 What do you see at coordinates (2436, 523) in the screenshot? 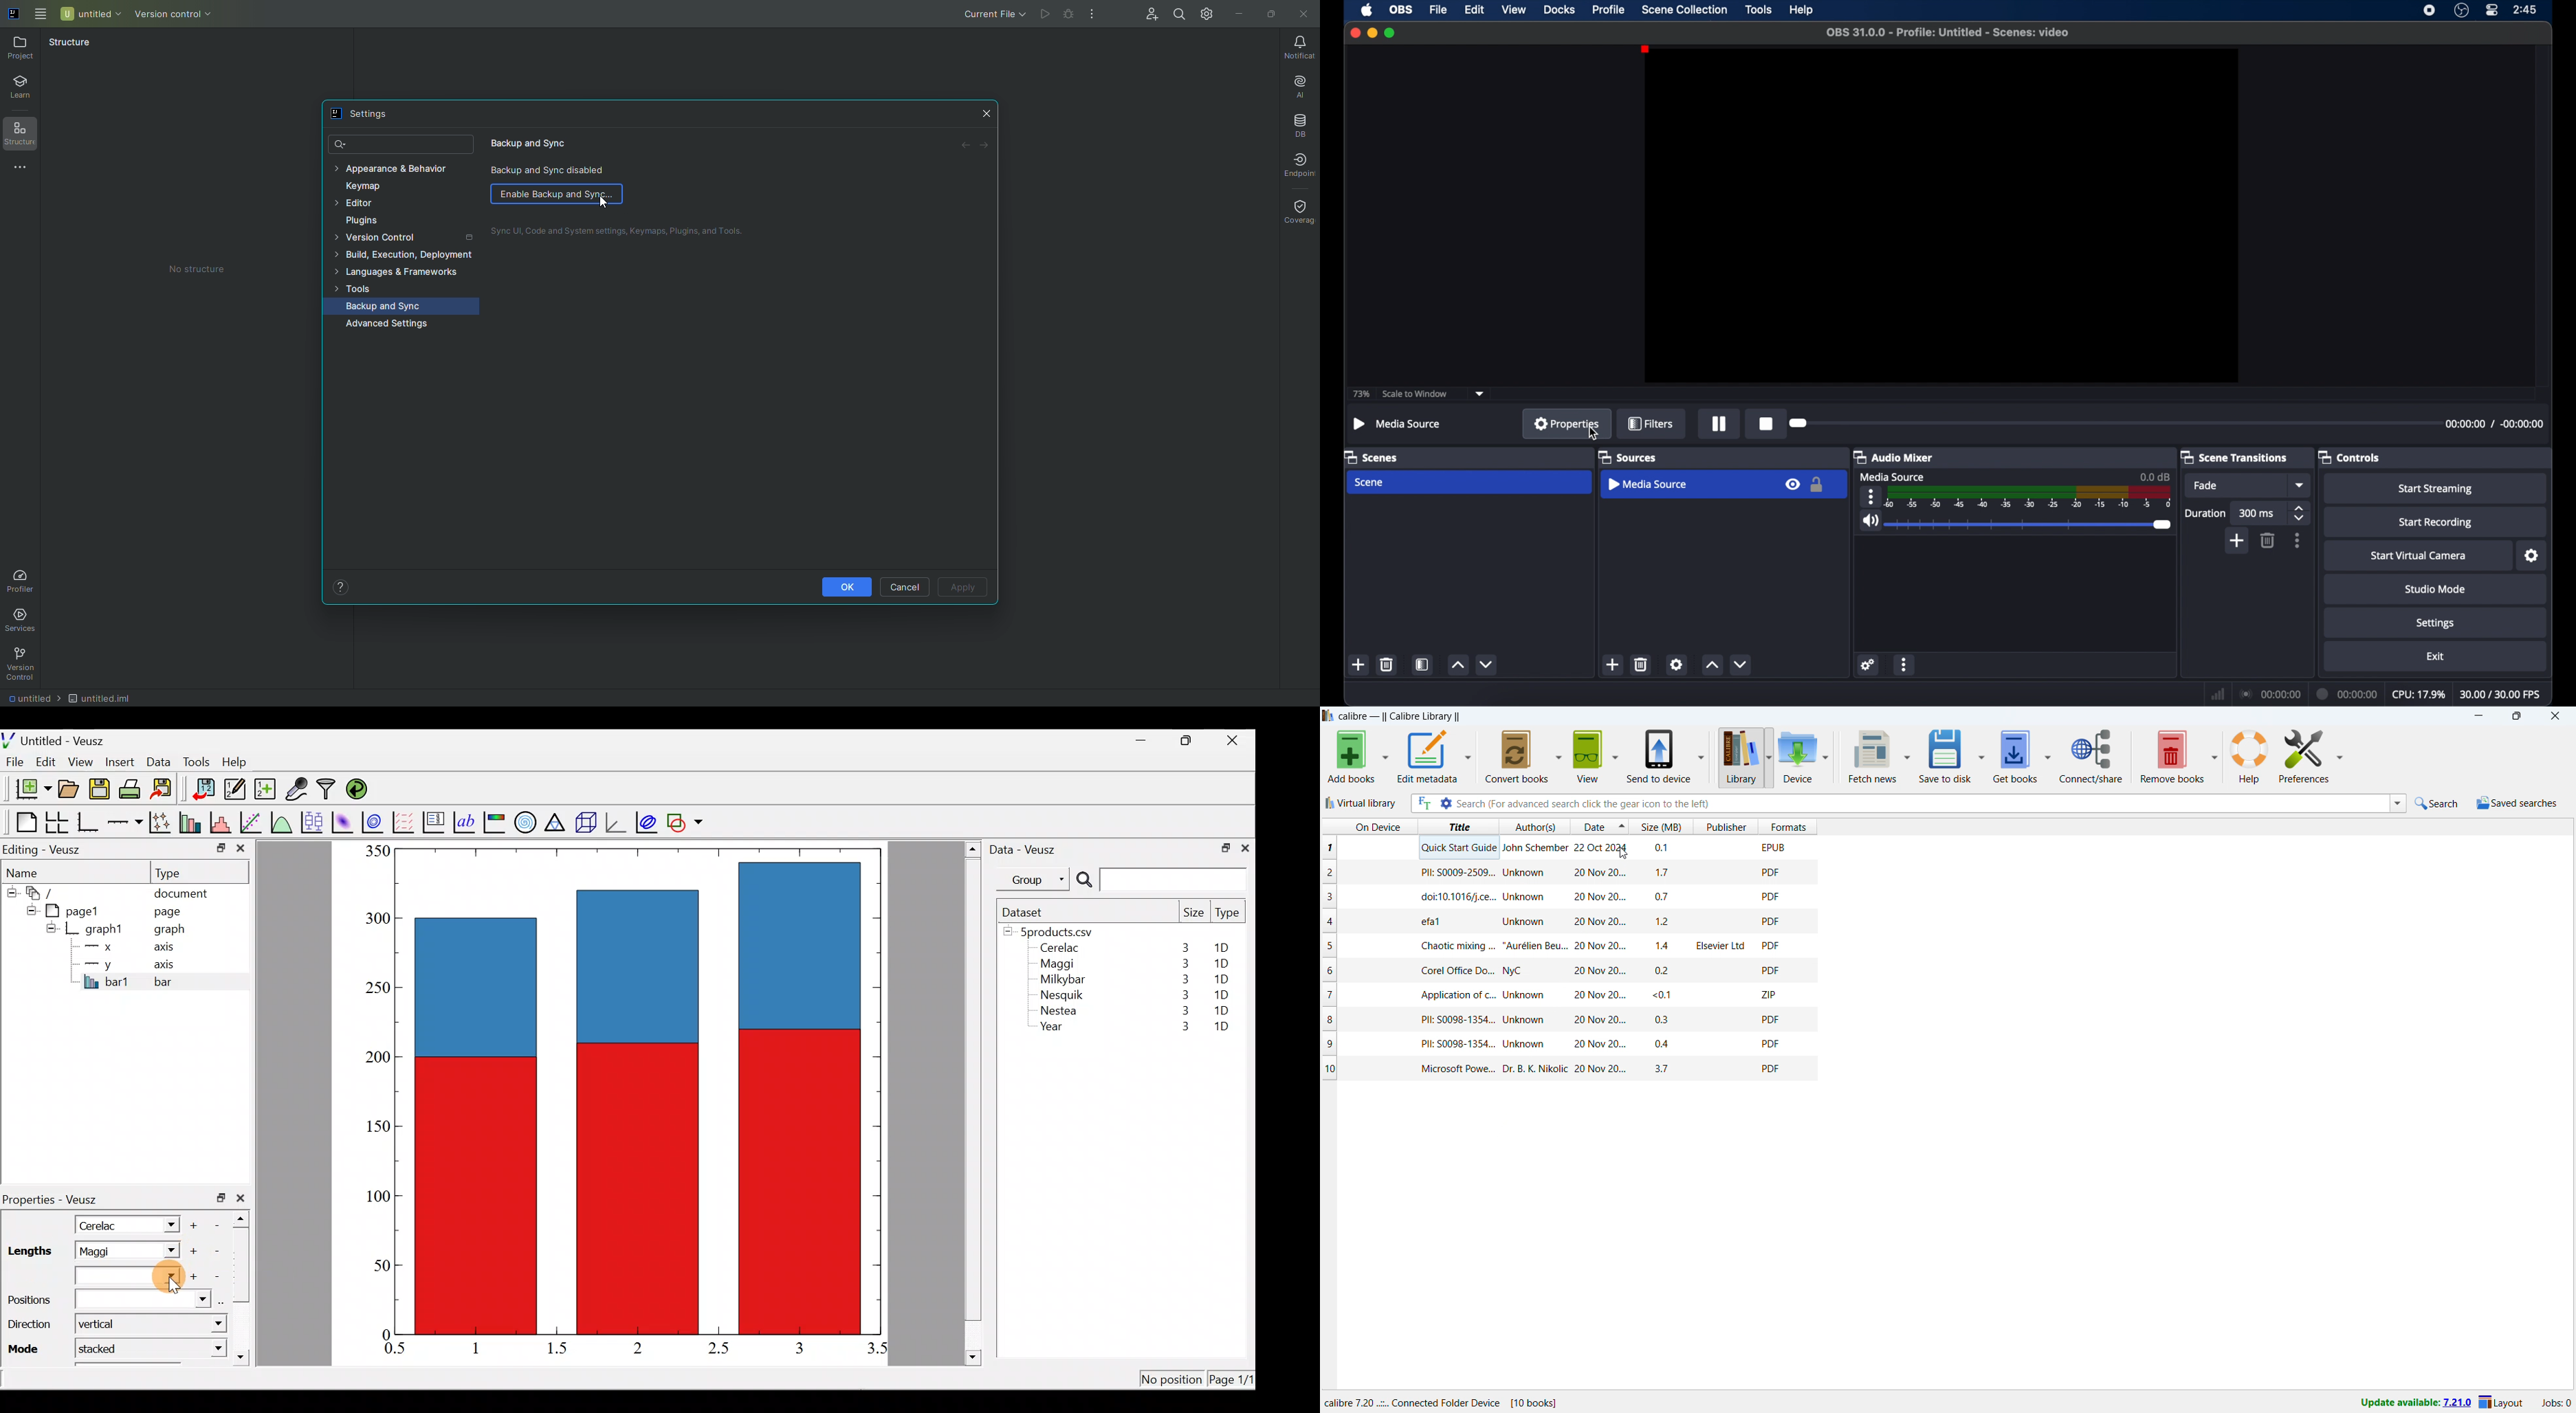
I see `start recording` at bounding box center [2436, 523].